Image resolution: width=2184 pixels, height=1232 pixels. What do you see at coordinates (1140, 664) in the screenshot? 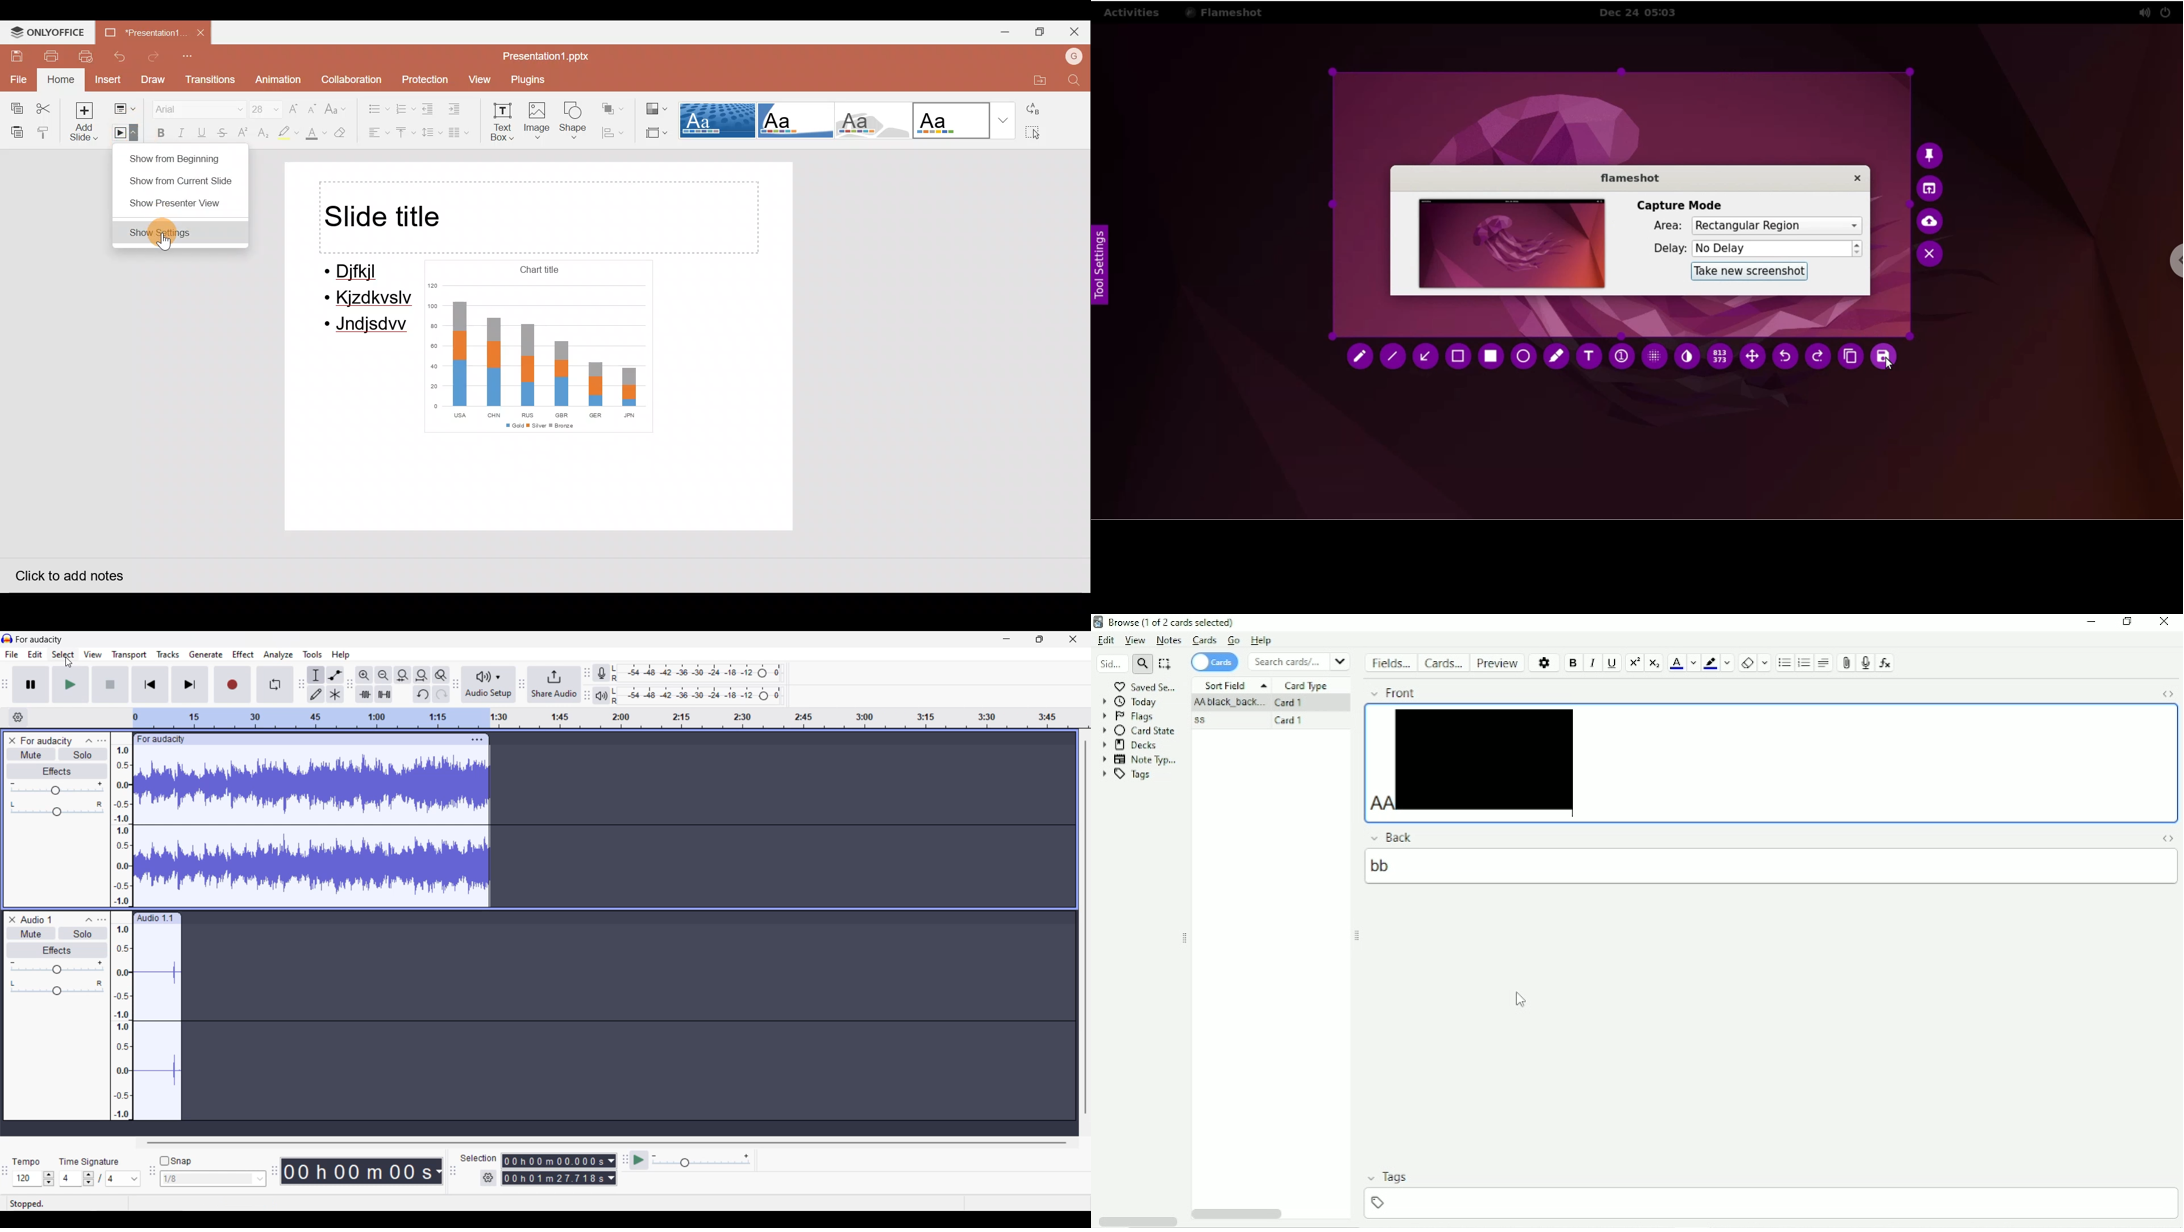
I see `search` at bounding box center [1140, 664].